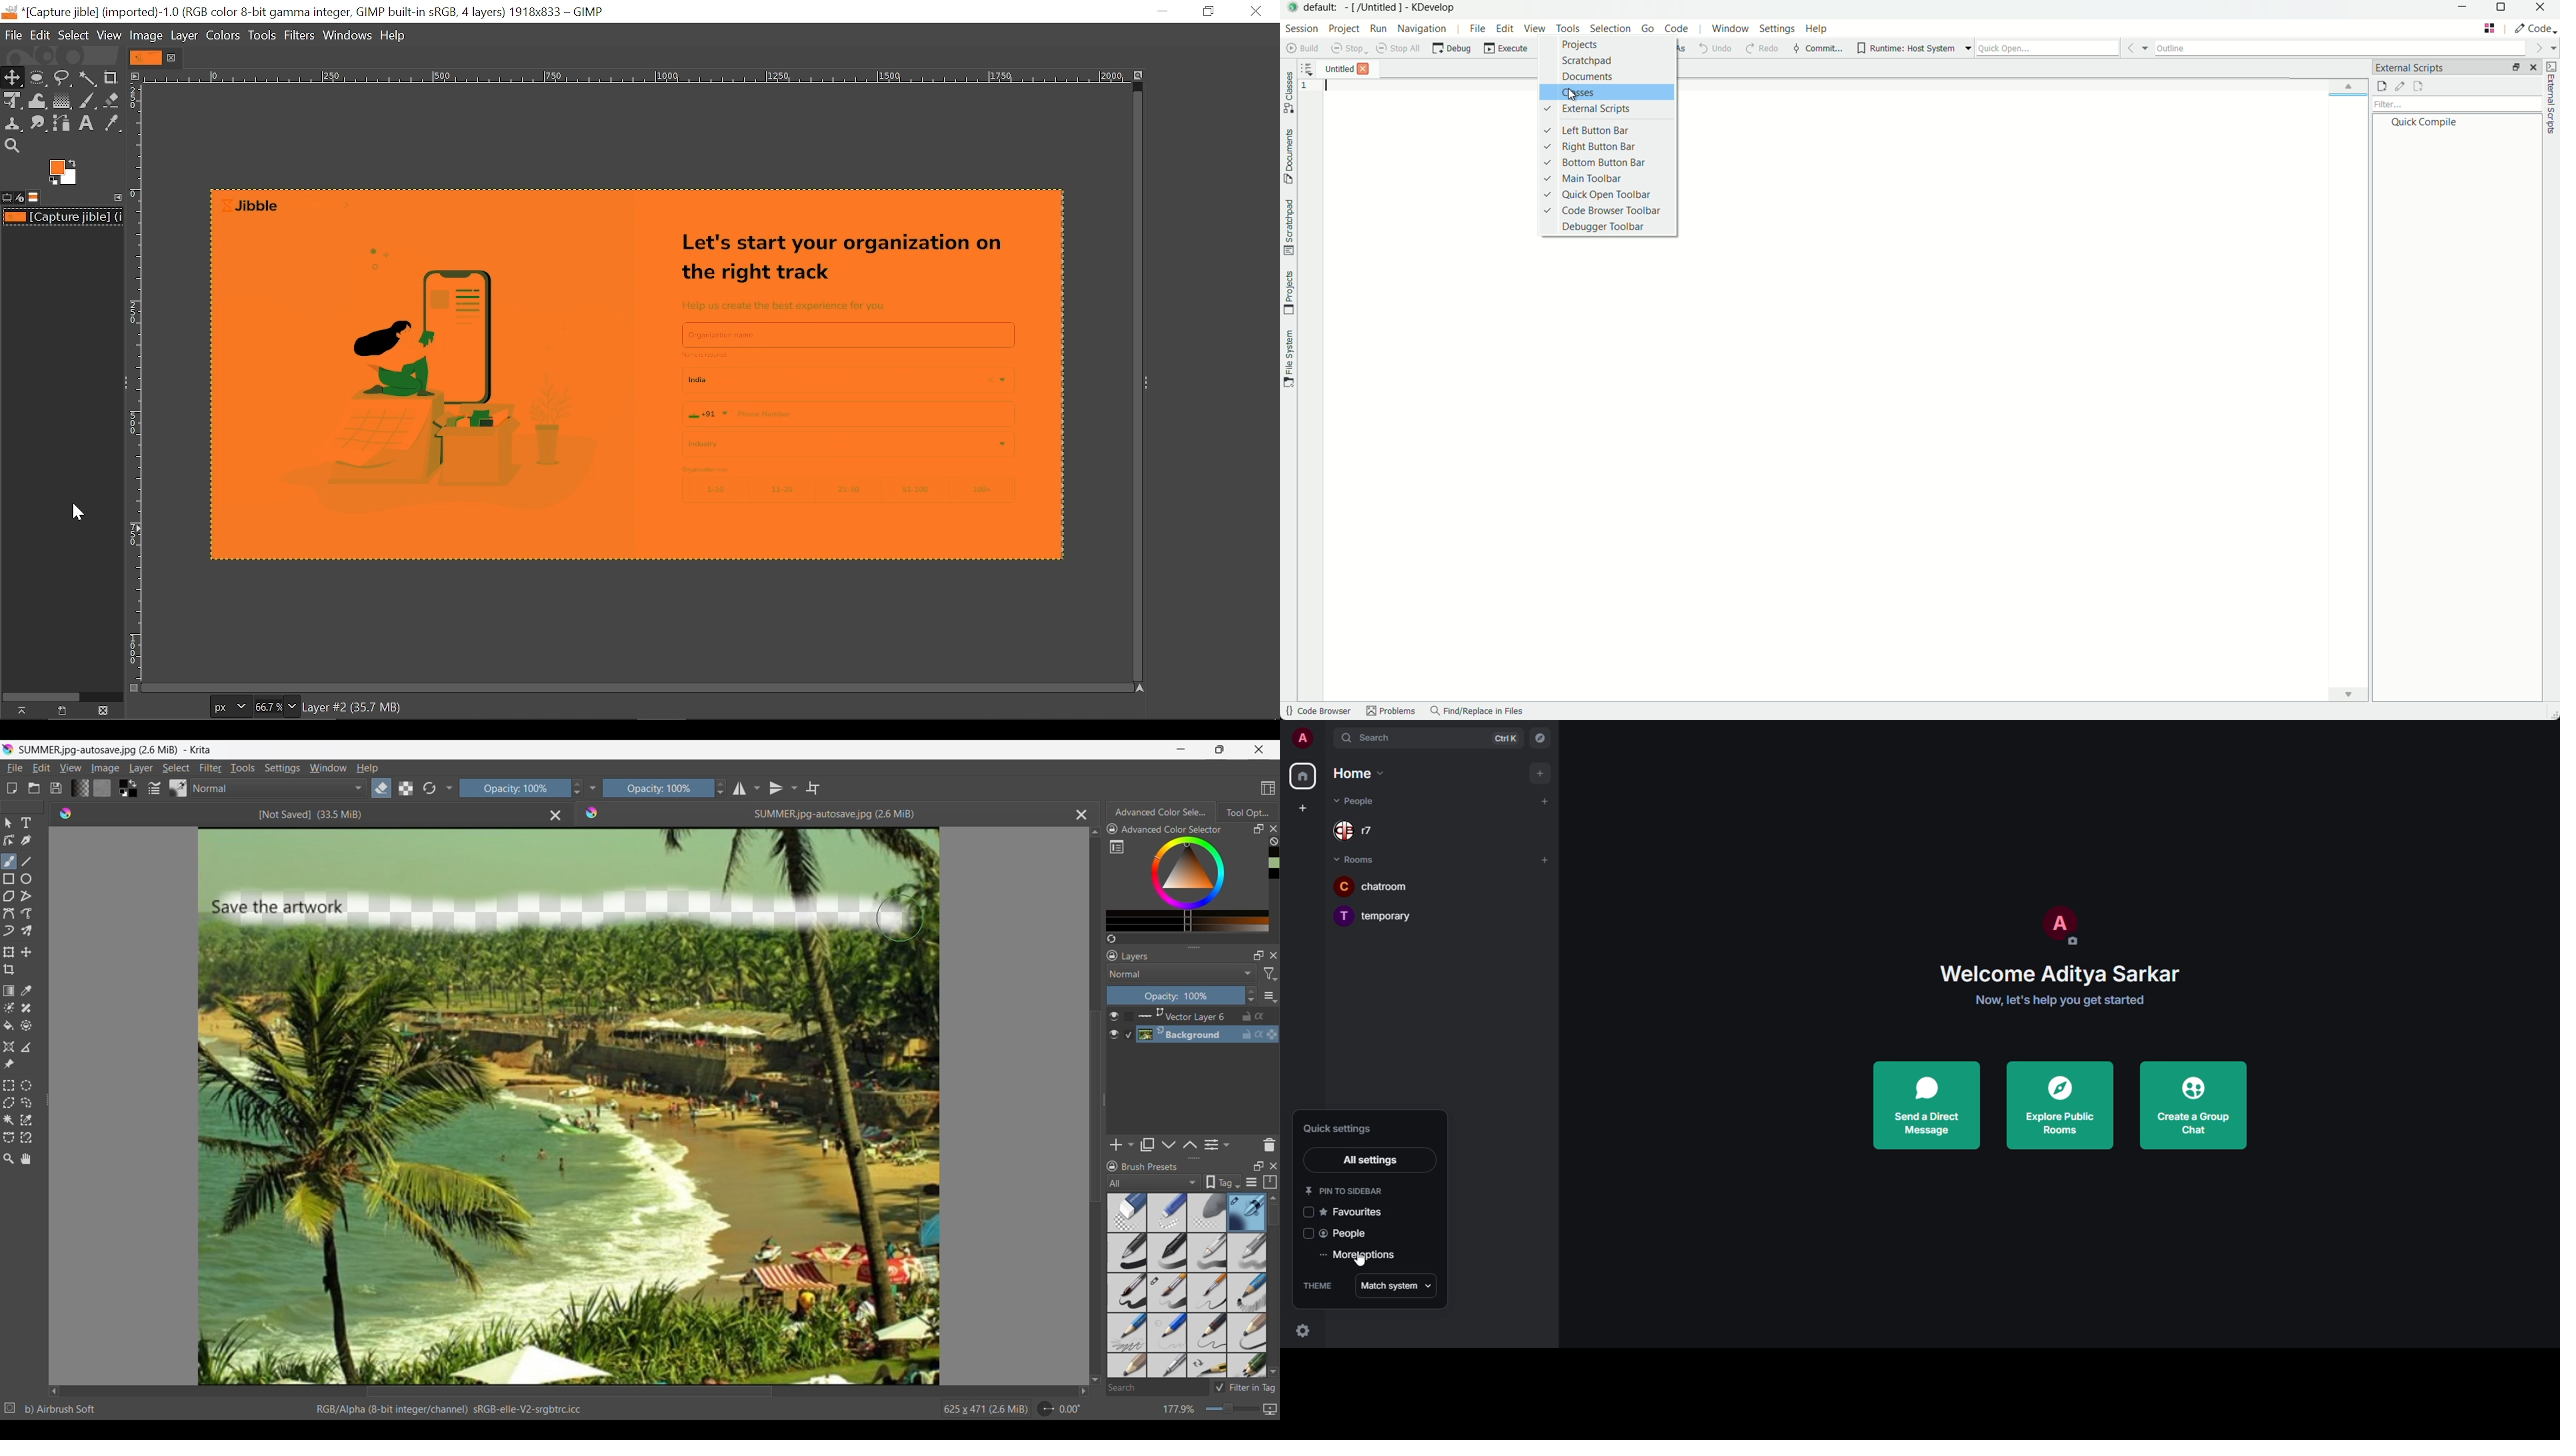  What do you see at coordinates (1365, 803) in the screenshot?
I see `people` at bounding box center [1365, 803].